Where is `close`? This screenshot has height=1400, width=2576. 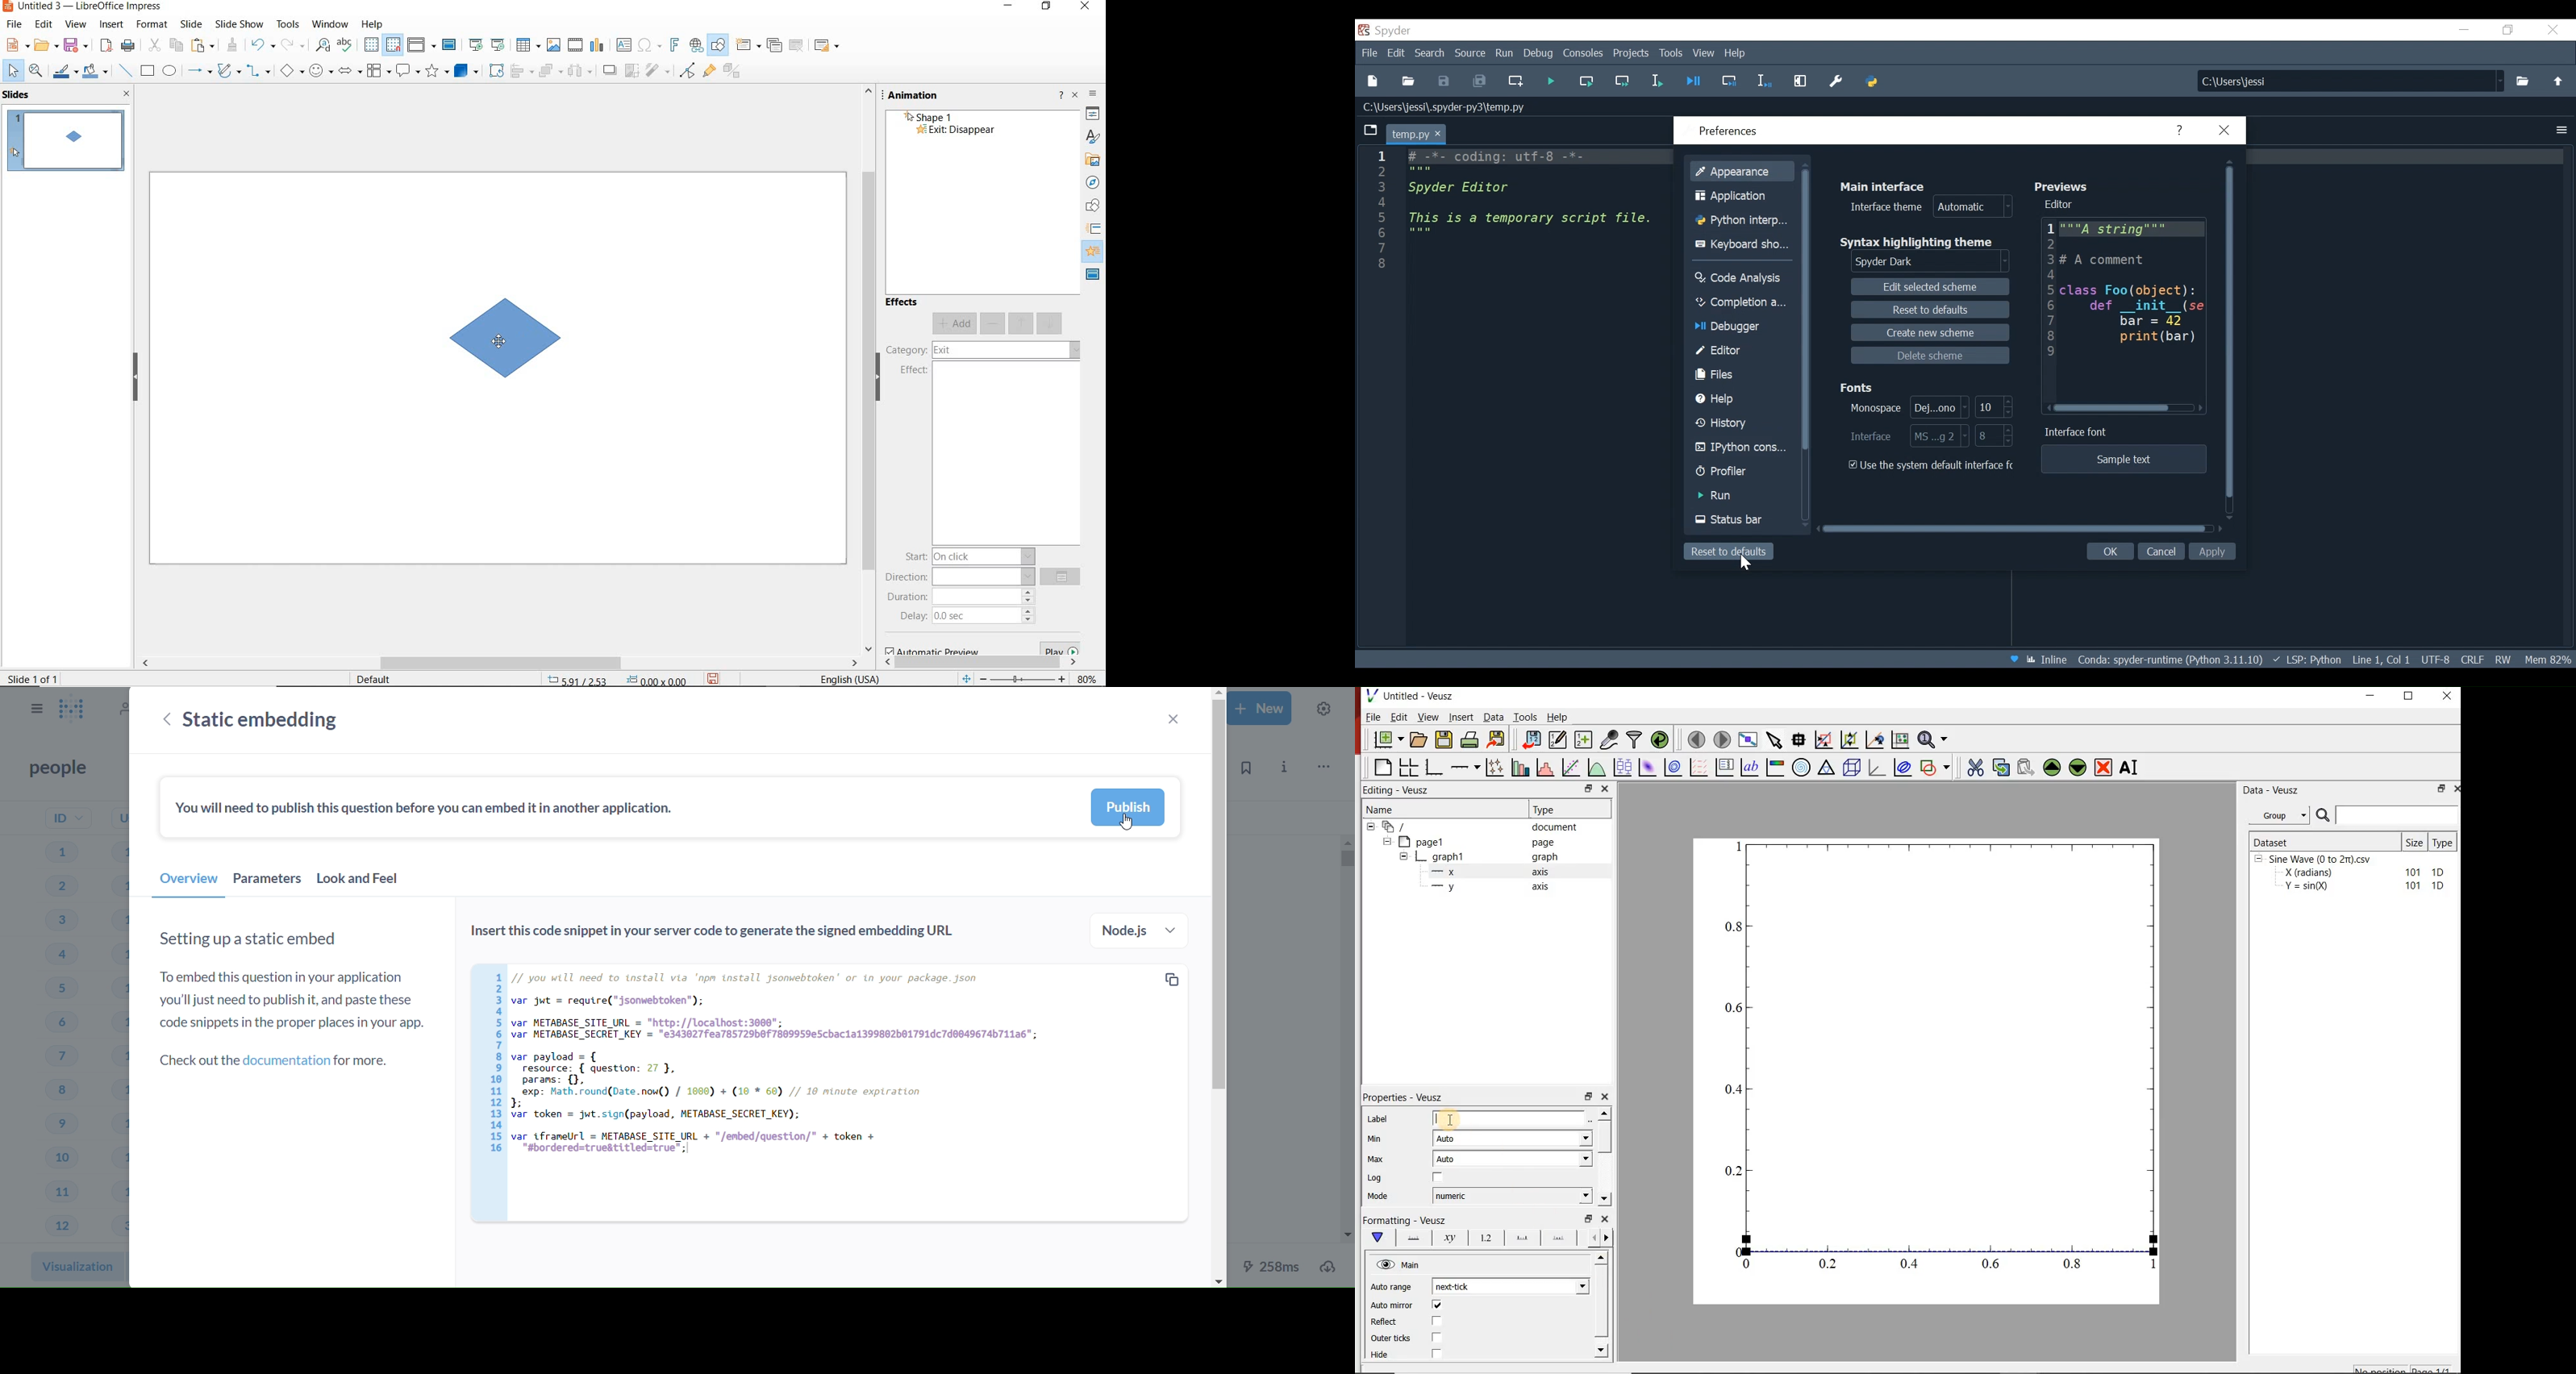
close is located at coordinates (1085, 7).